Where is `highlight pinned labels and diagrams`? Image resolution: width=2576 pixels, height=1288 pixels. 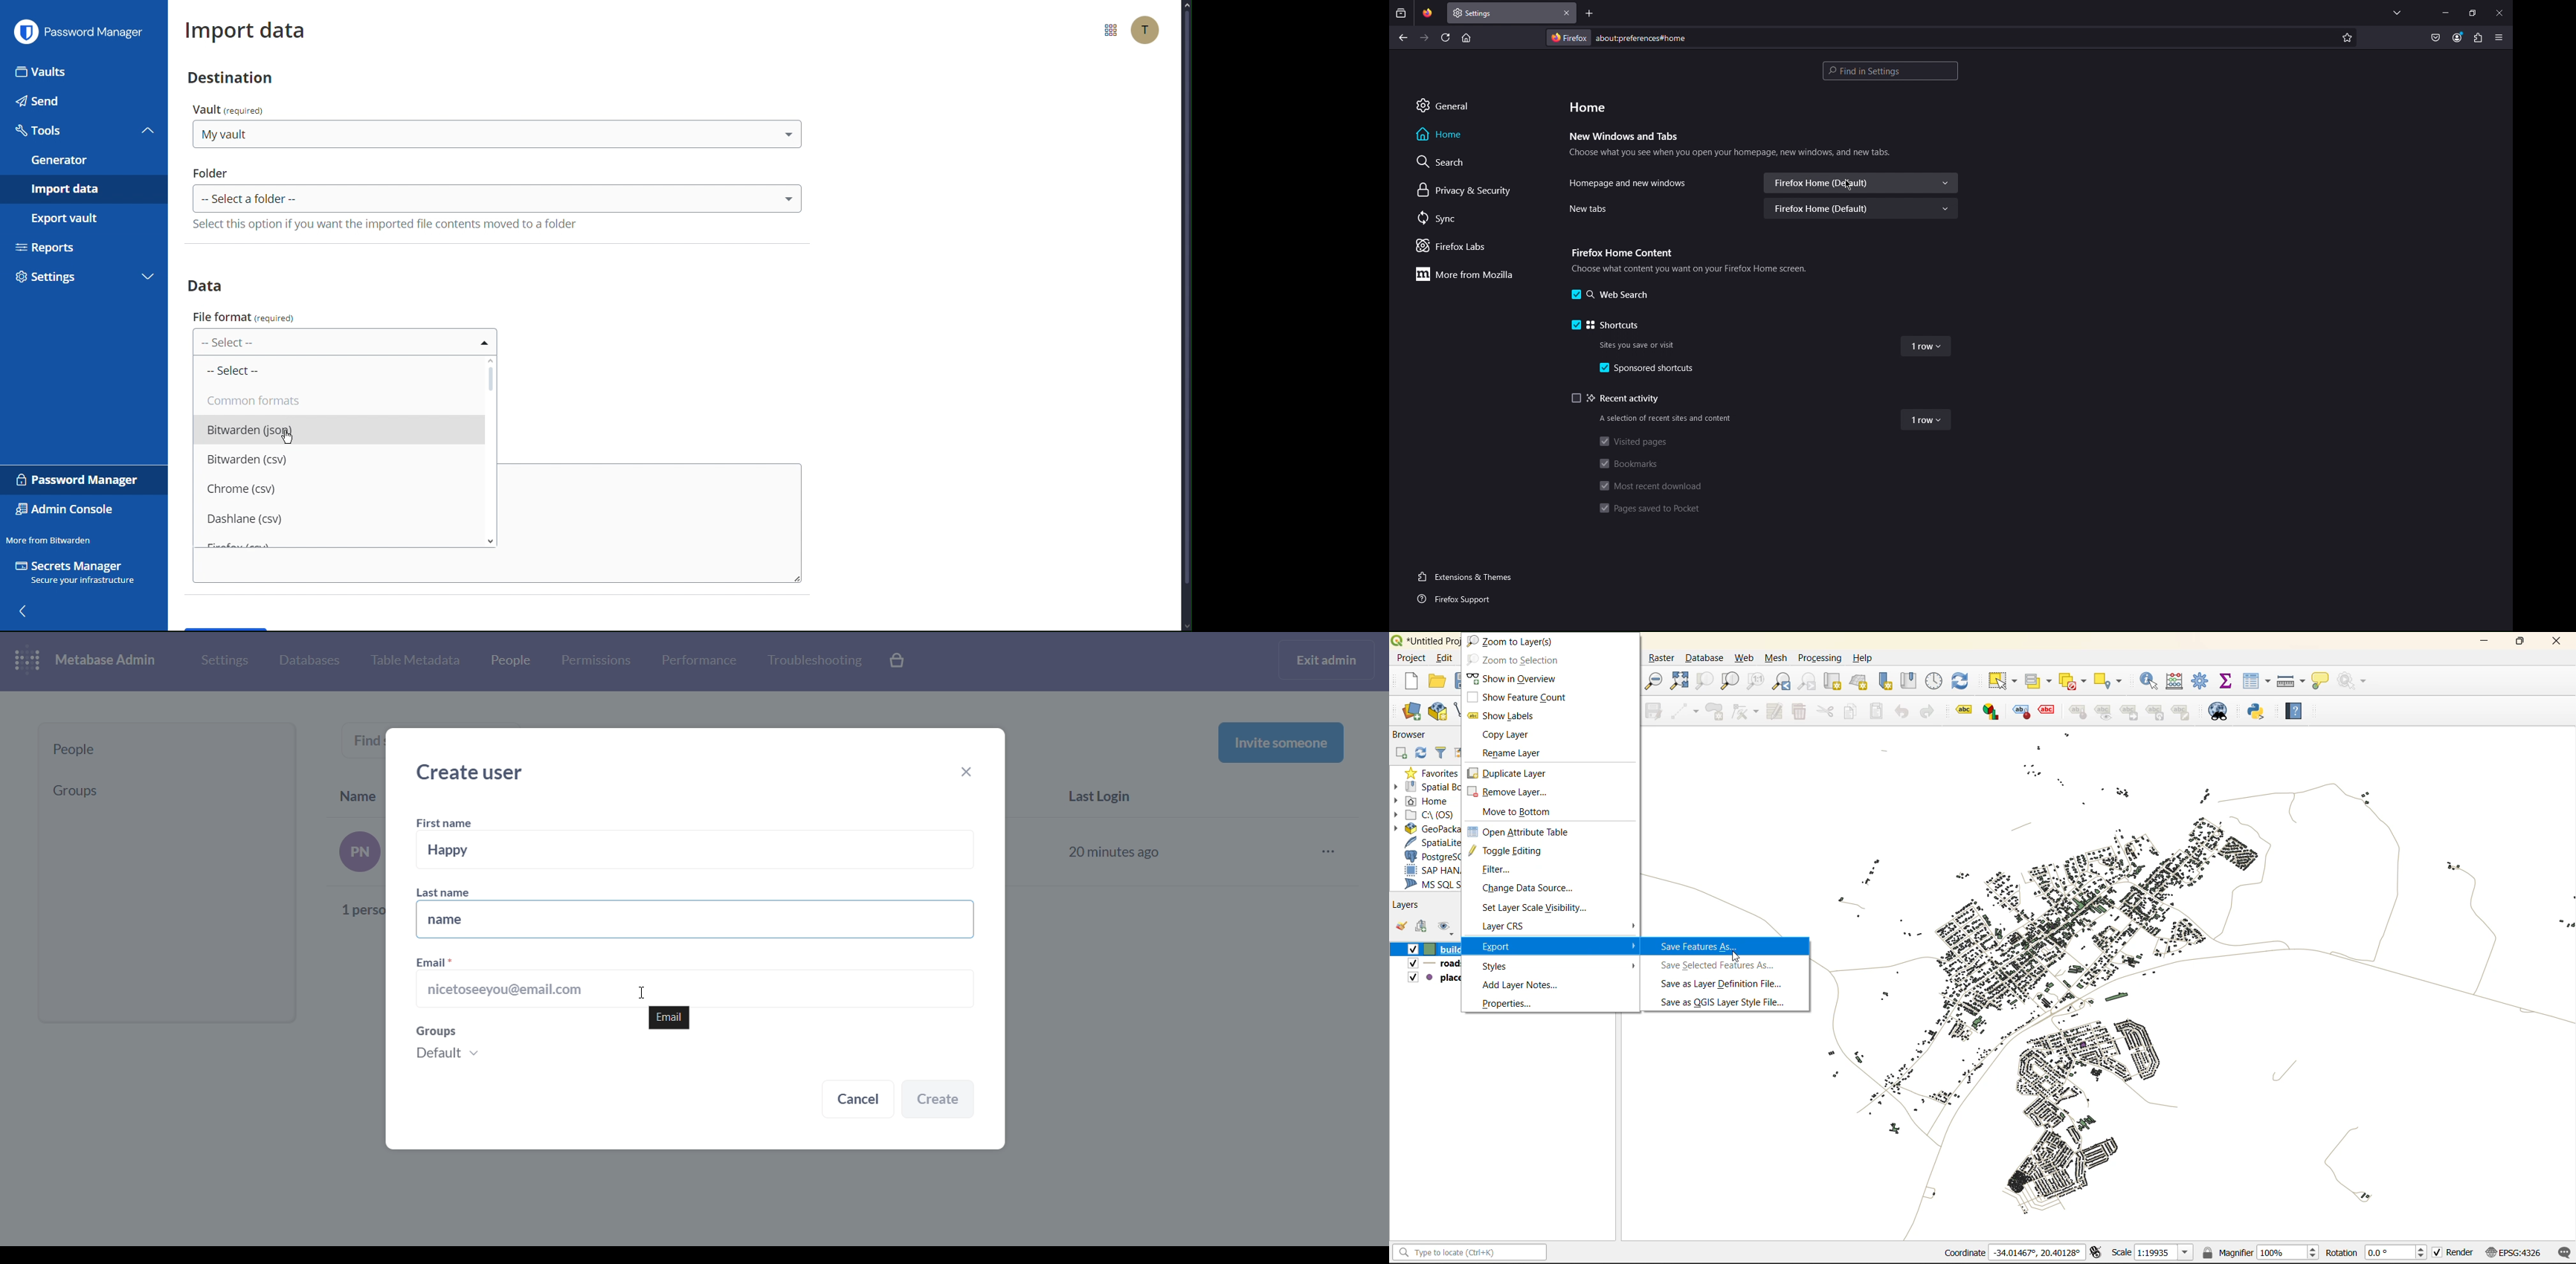
highlight pinned labels and diagrams is located at coordinates (2021, 712).